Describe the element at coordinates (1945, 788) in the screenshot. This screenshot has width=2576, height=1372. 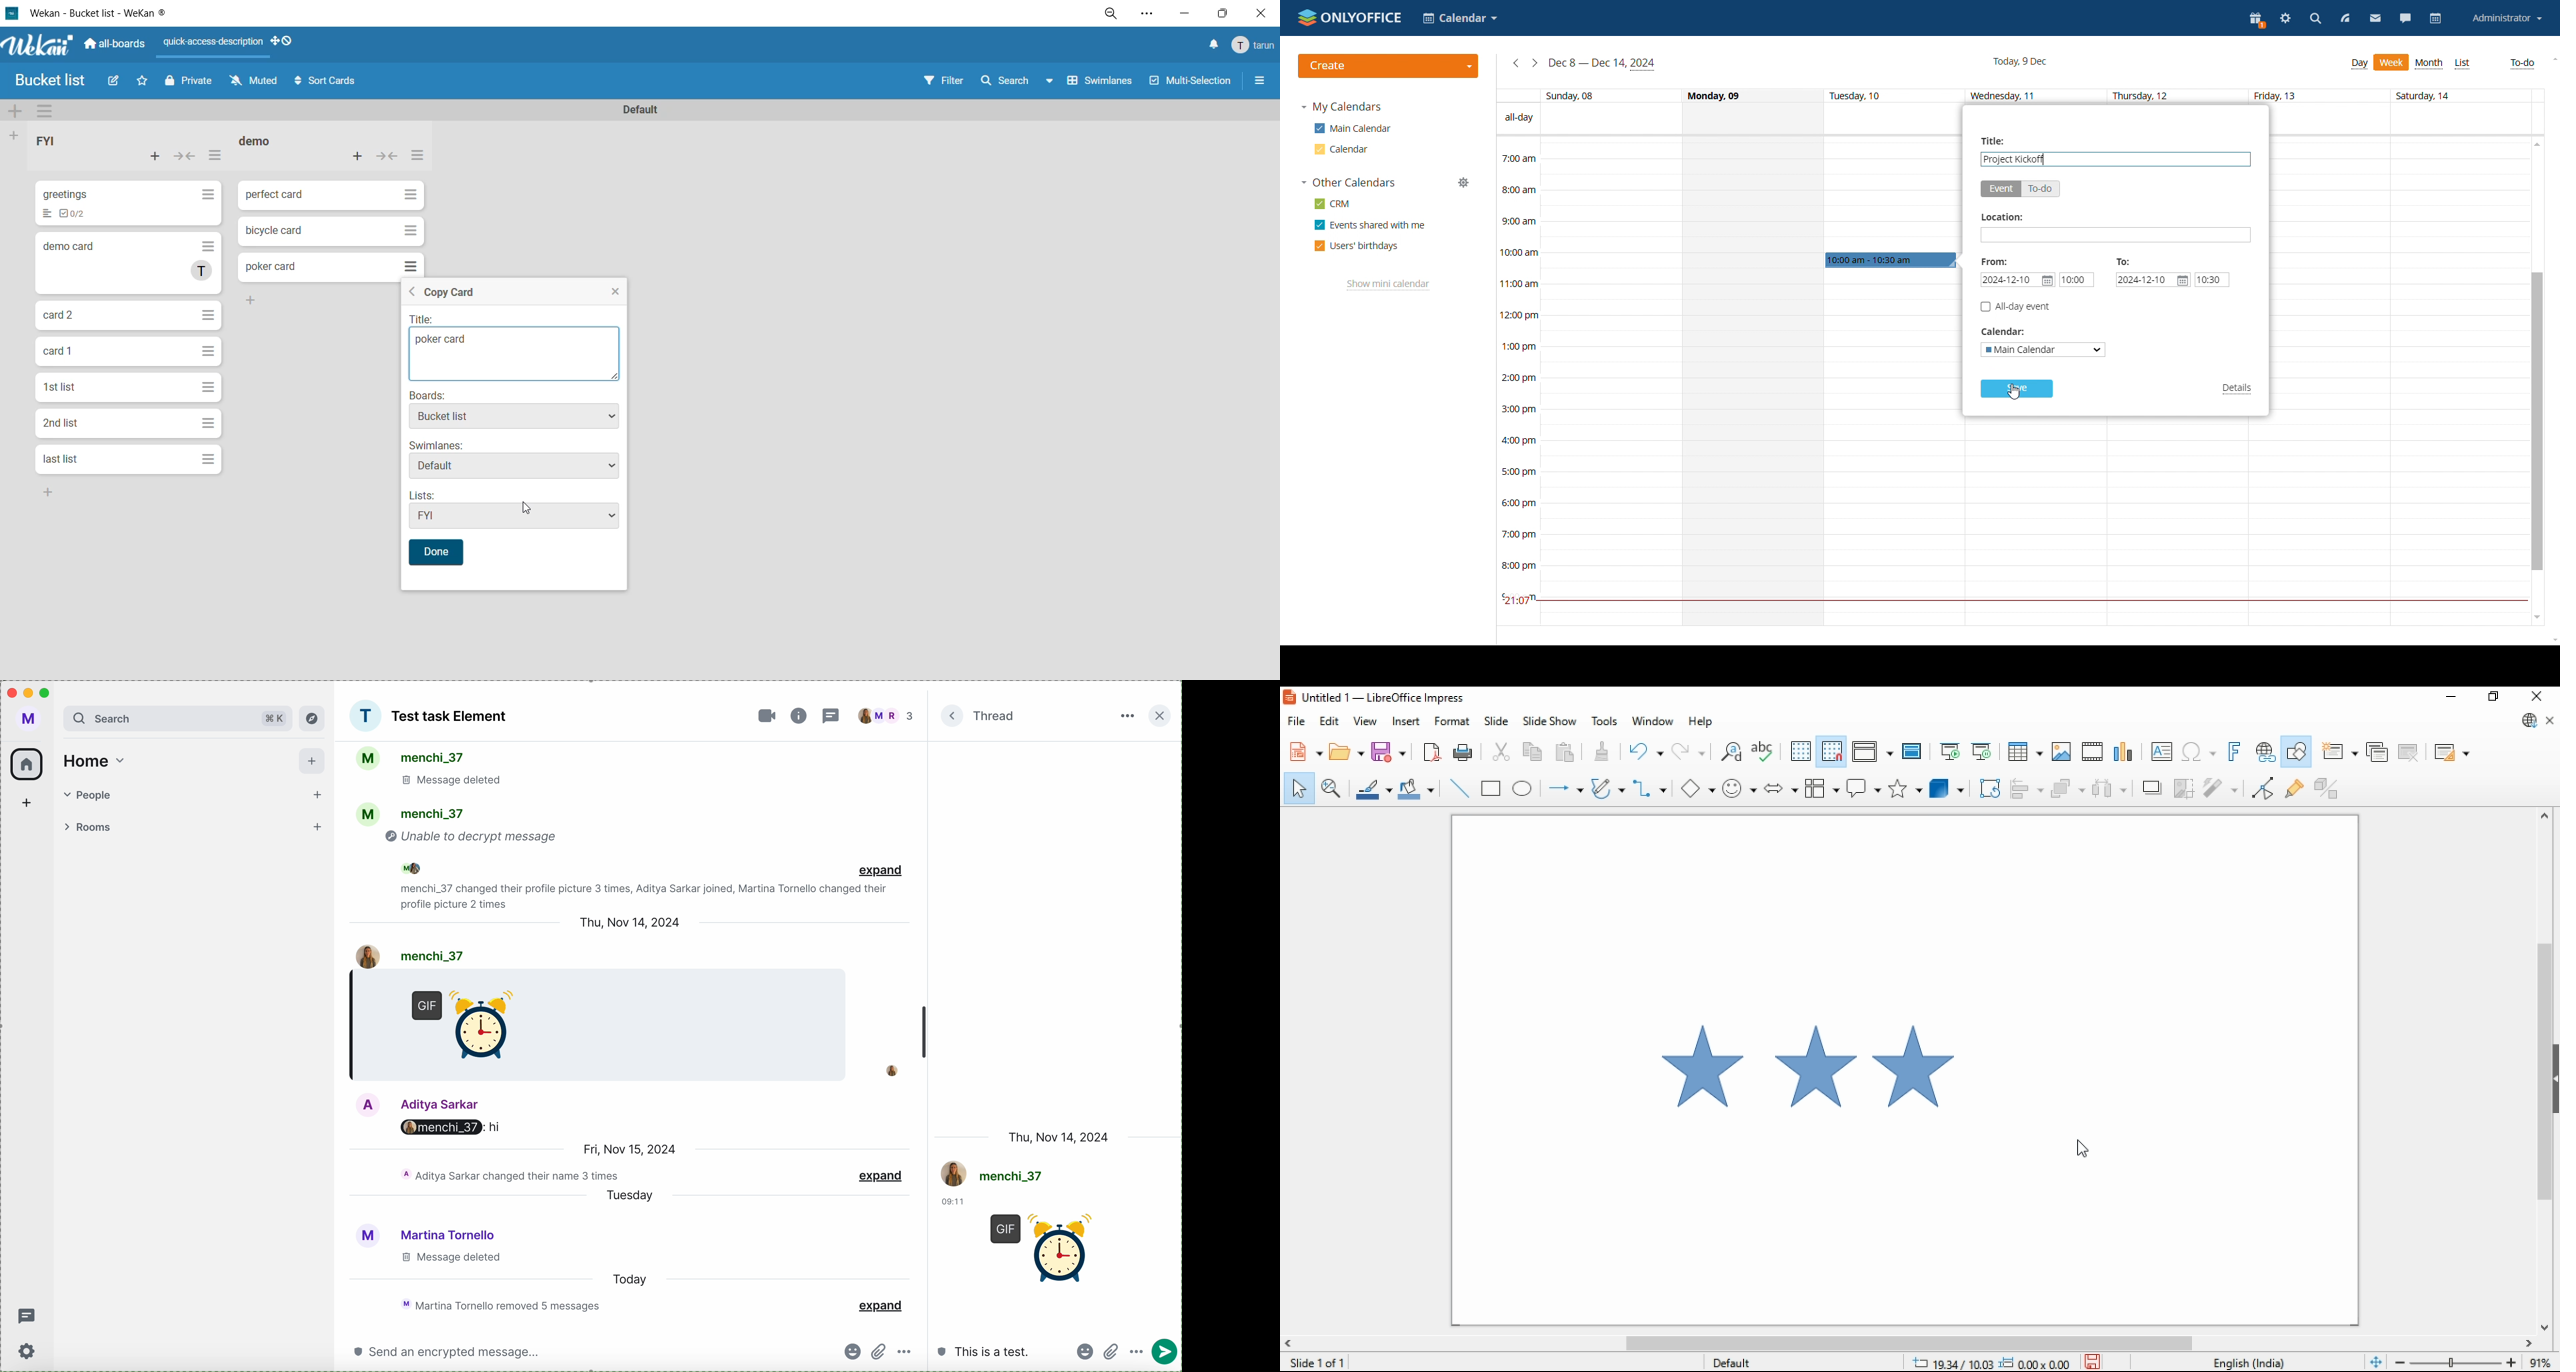
I see `3D objects` at that location.